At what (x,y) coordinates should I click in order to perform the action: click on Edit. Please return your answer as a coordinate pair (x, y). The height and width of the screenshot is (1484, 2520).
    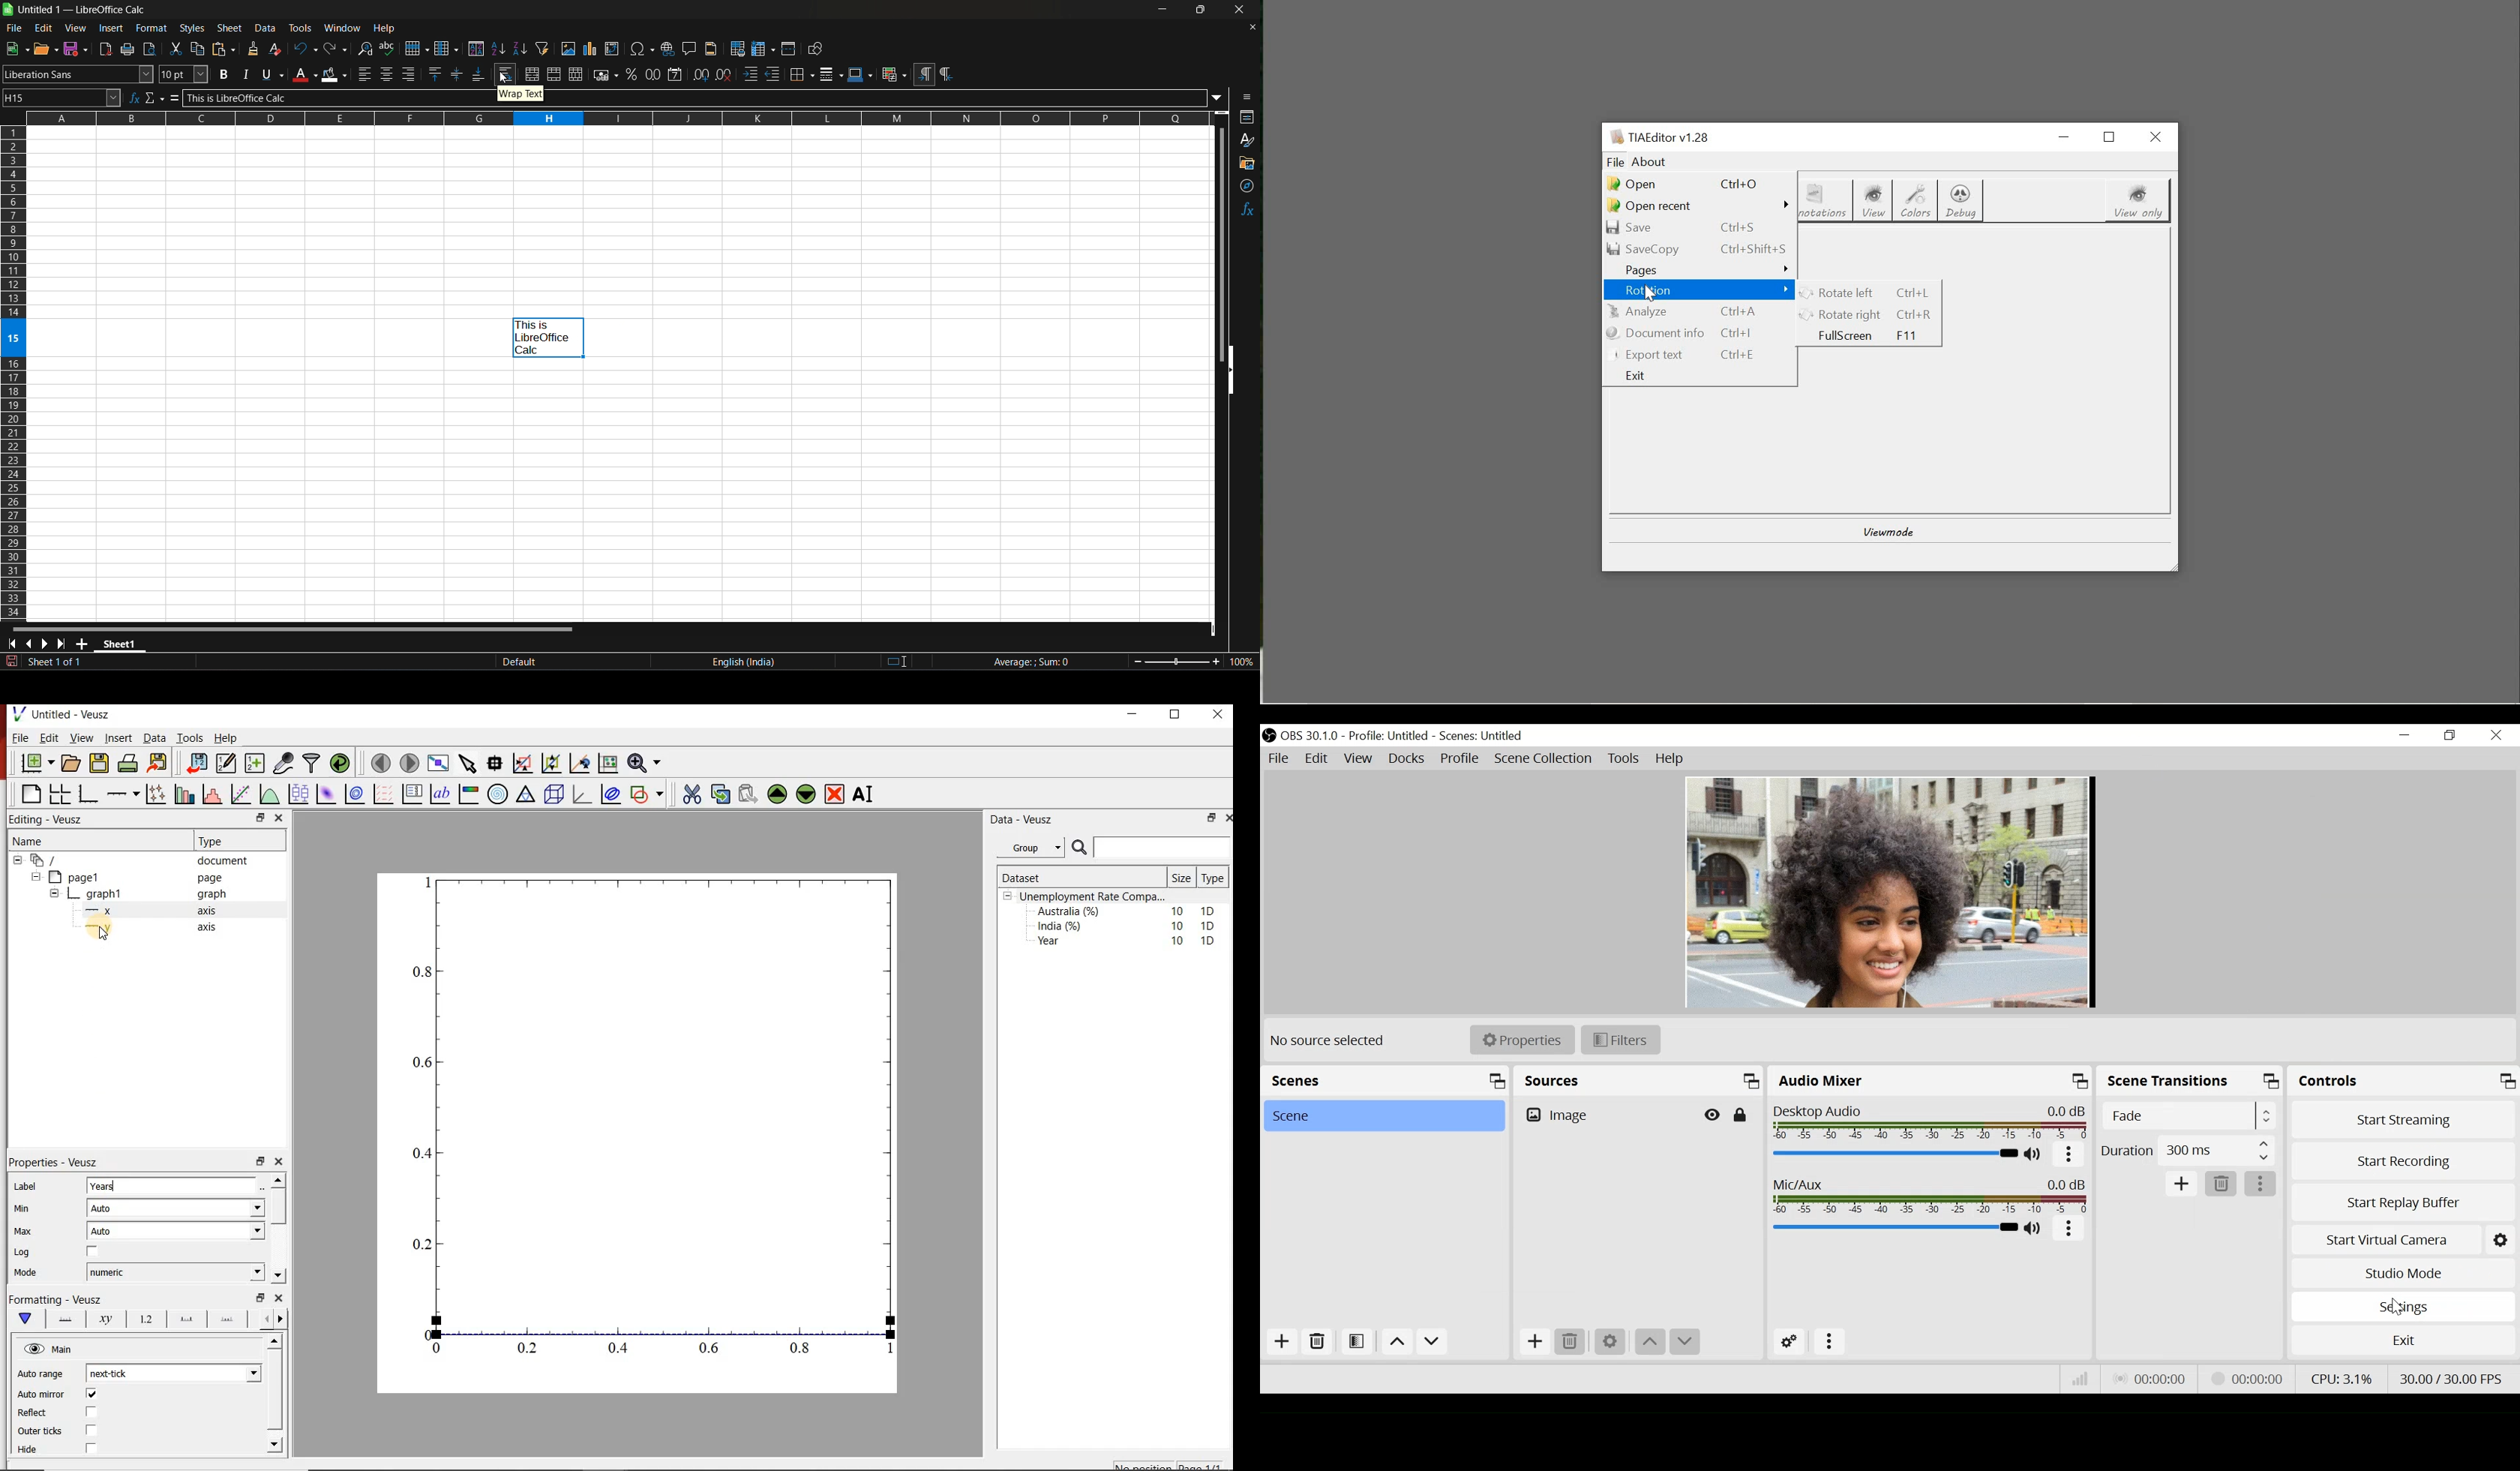
    Looking at the image, I should click on (1317, 759).